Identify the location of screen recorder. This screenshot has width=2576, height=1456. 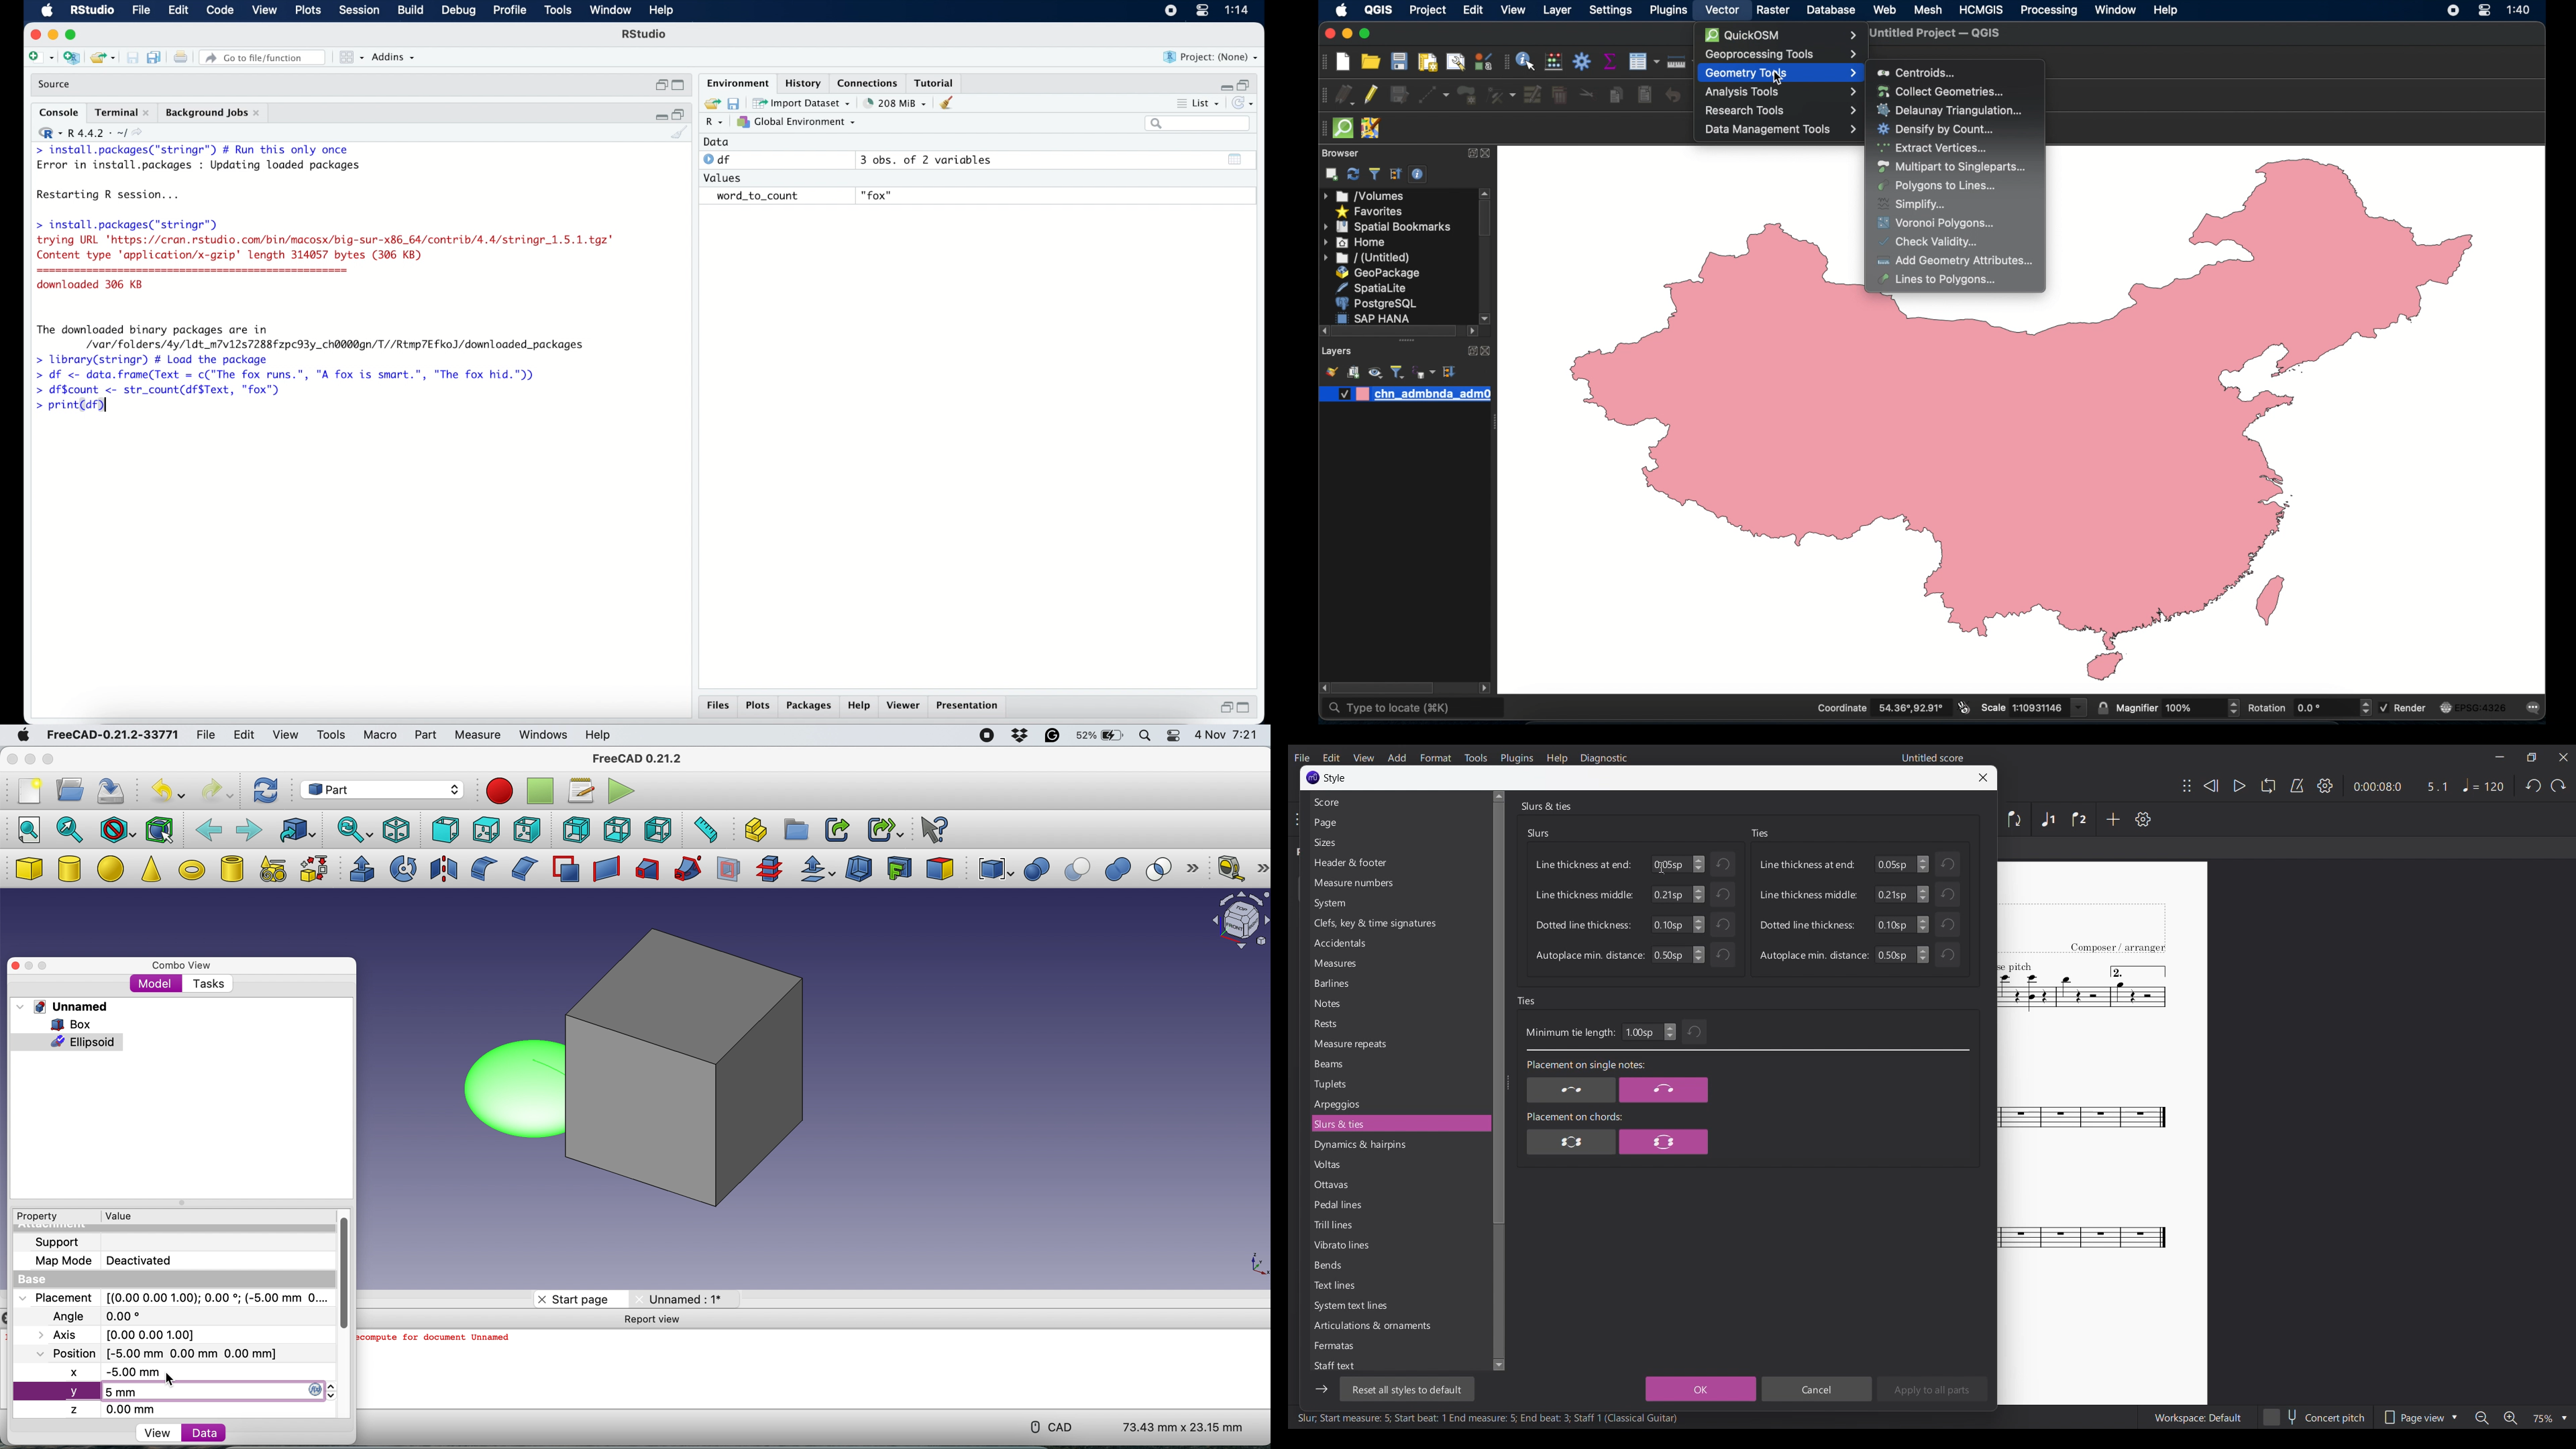
(2453, 11).